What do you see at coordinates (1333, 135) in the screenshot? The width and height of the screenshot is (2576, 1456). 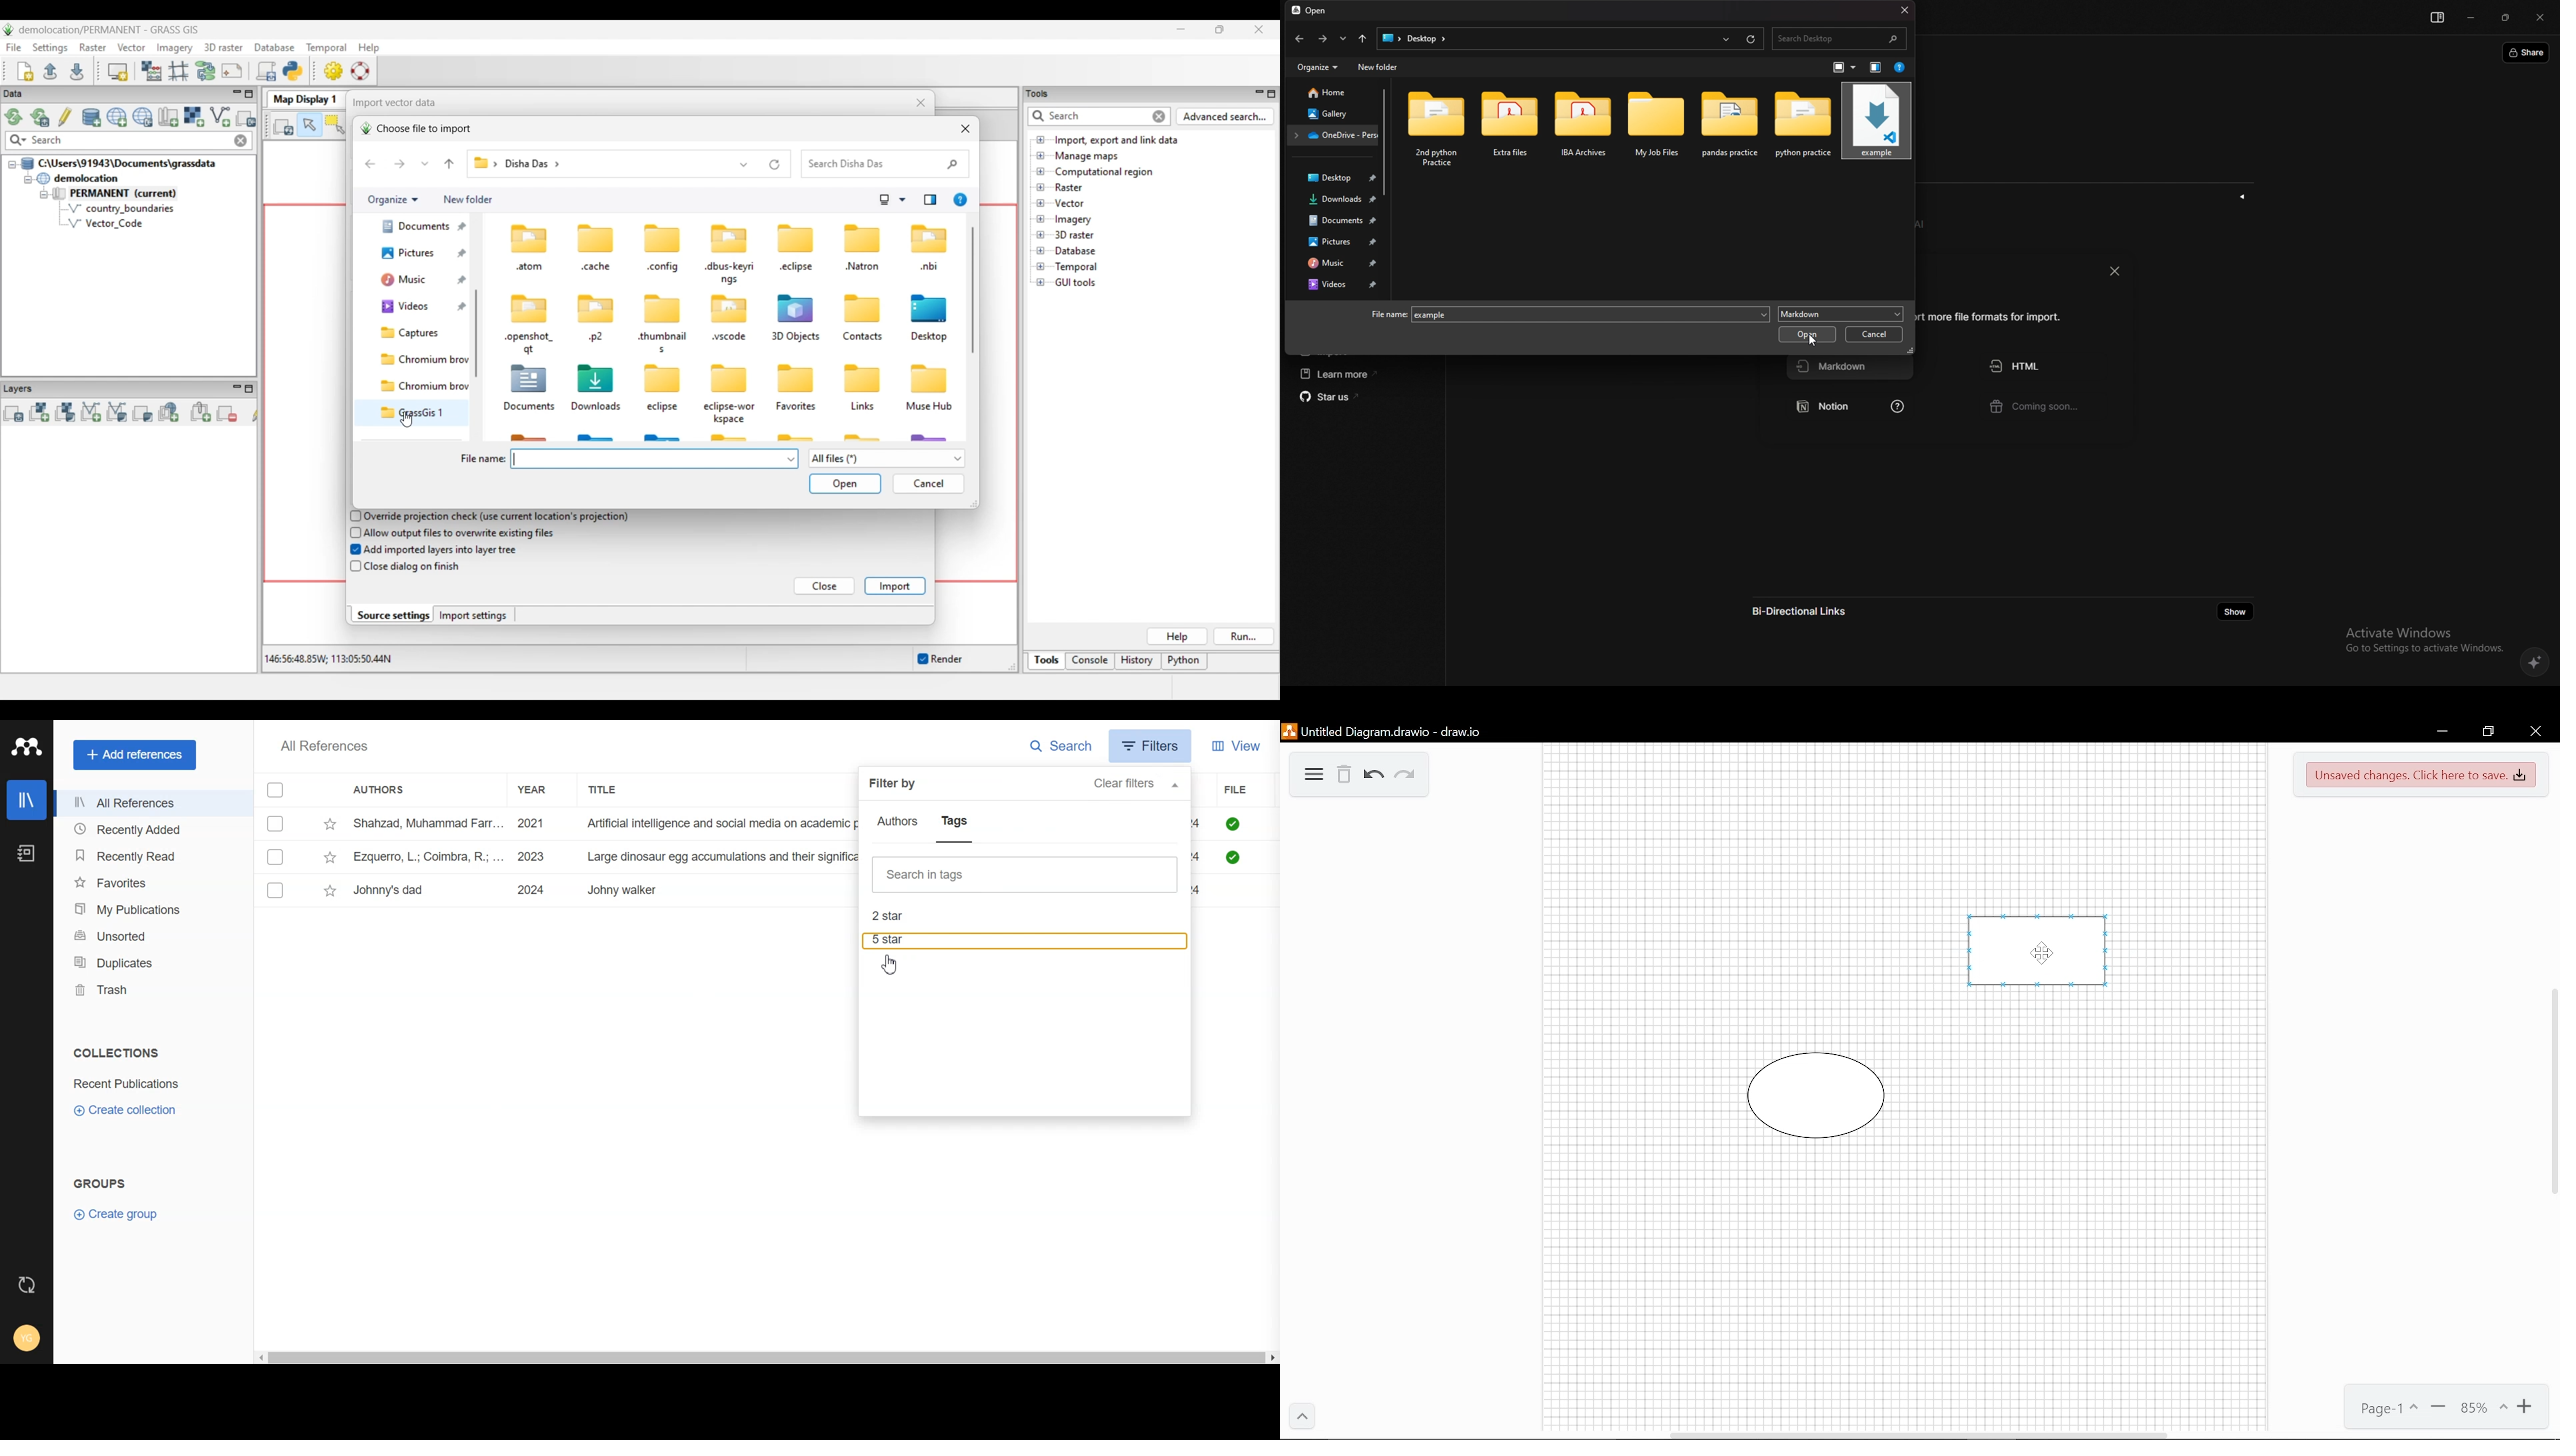 I see `folder` at bounding box center [1333, 135].